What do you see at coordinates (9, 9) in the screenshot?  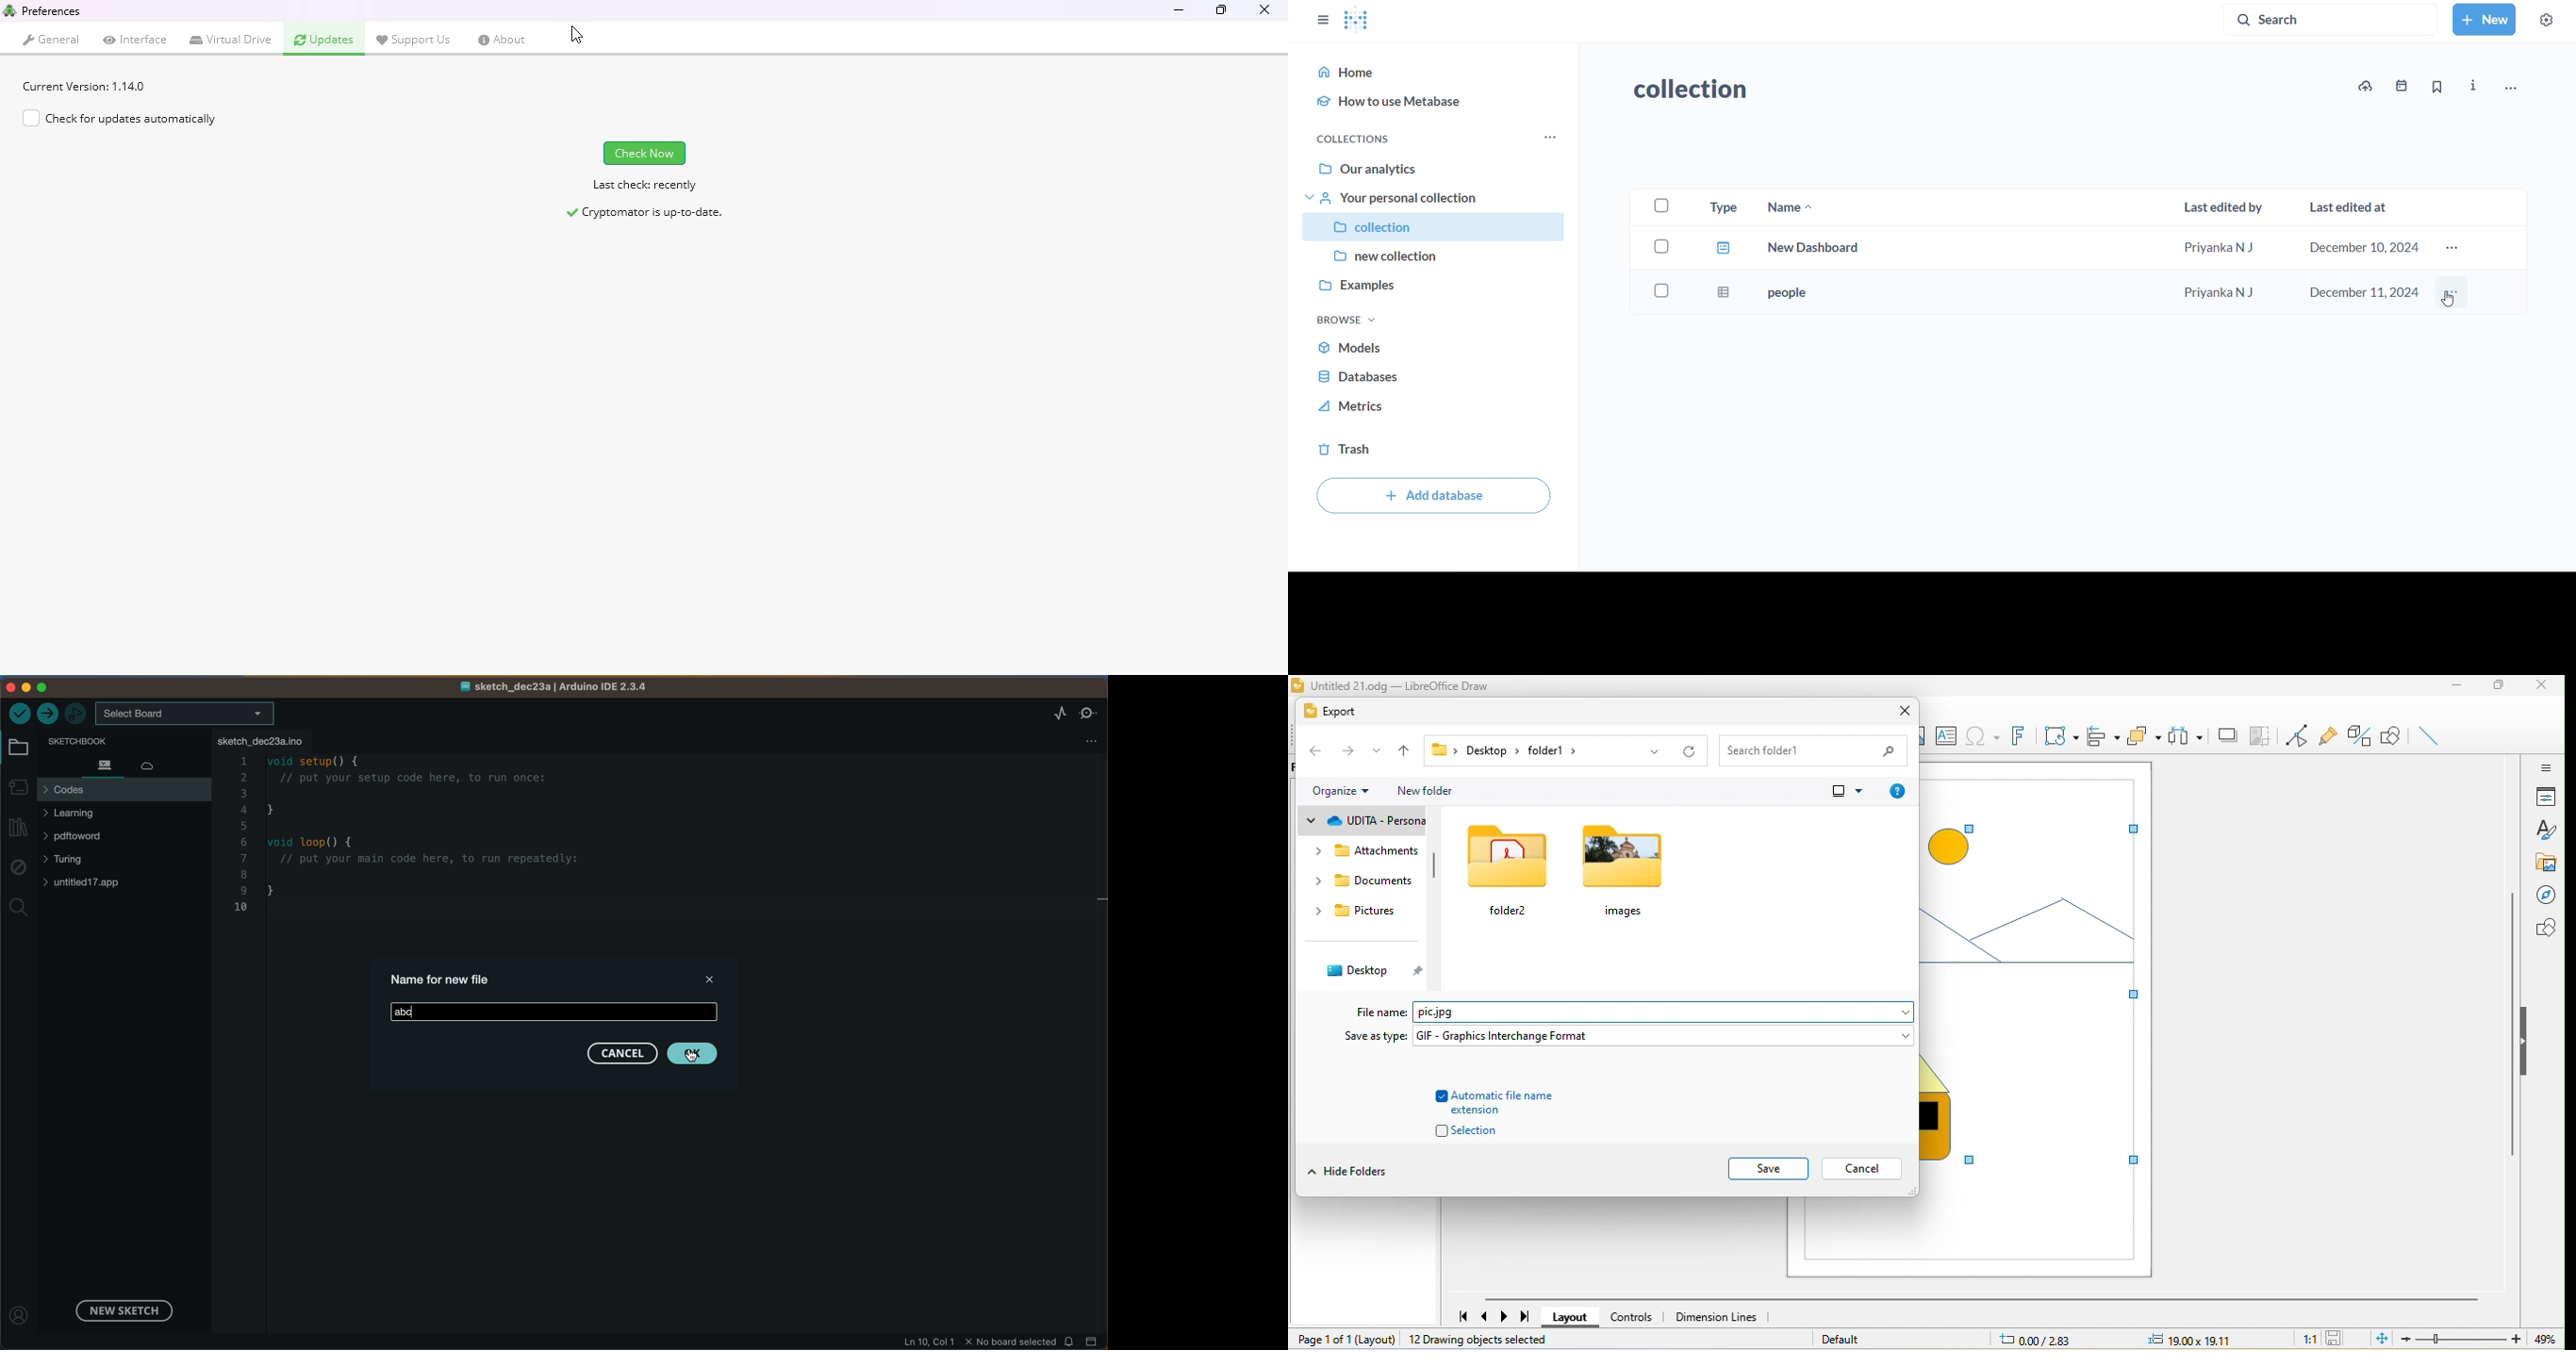 I see `logo` at bounding box center [9, 9].